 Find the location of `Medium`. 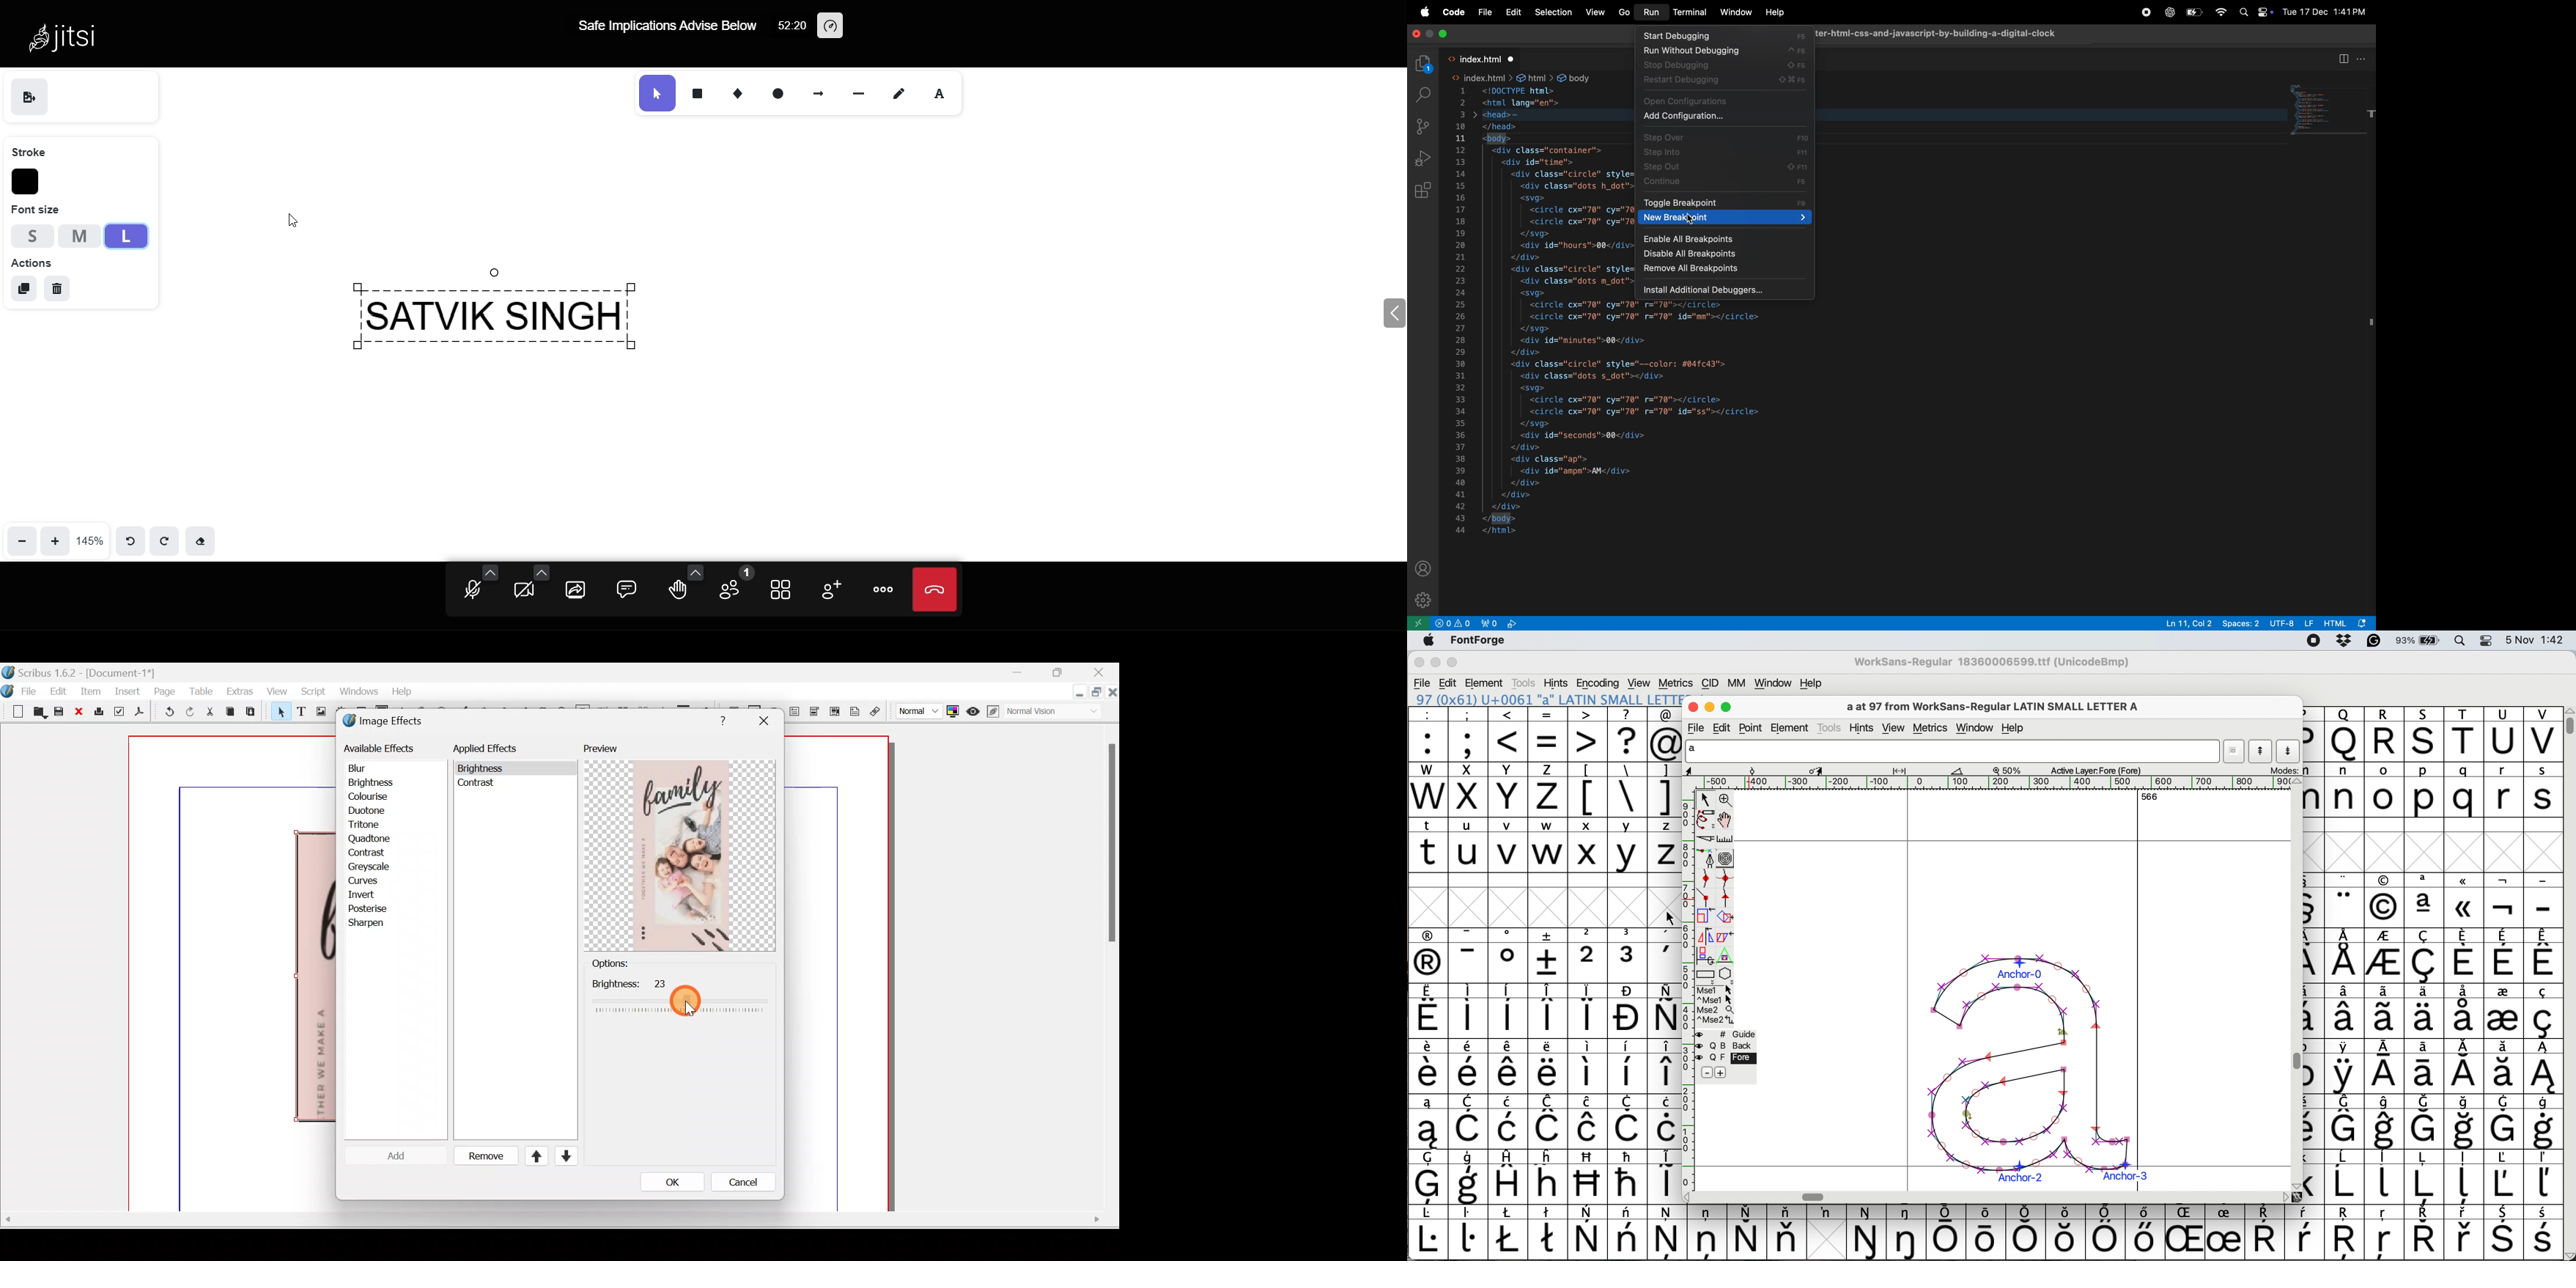

Medium is located at coordinates (78, 235).